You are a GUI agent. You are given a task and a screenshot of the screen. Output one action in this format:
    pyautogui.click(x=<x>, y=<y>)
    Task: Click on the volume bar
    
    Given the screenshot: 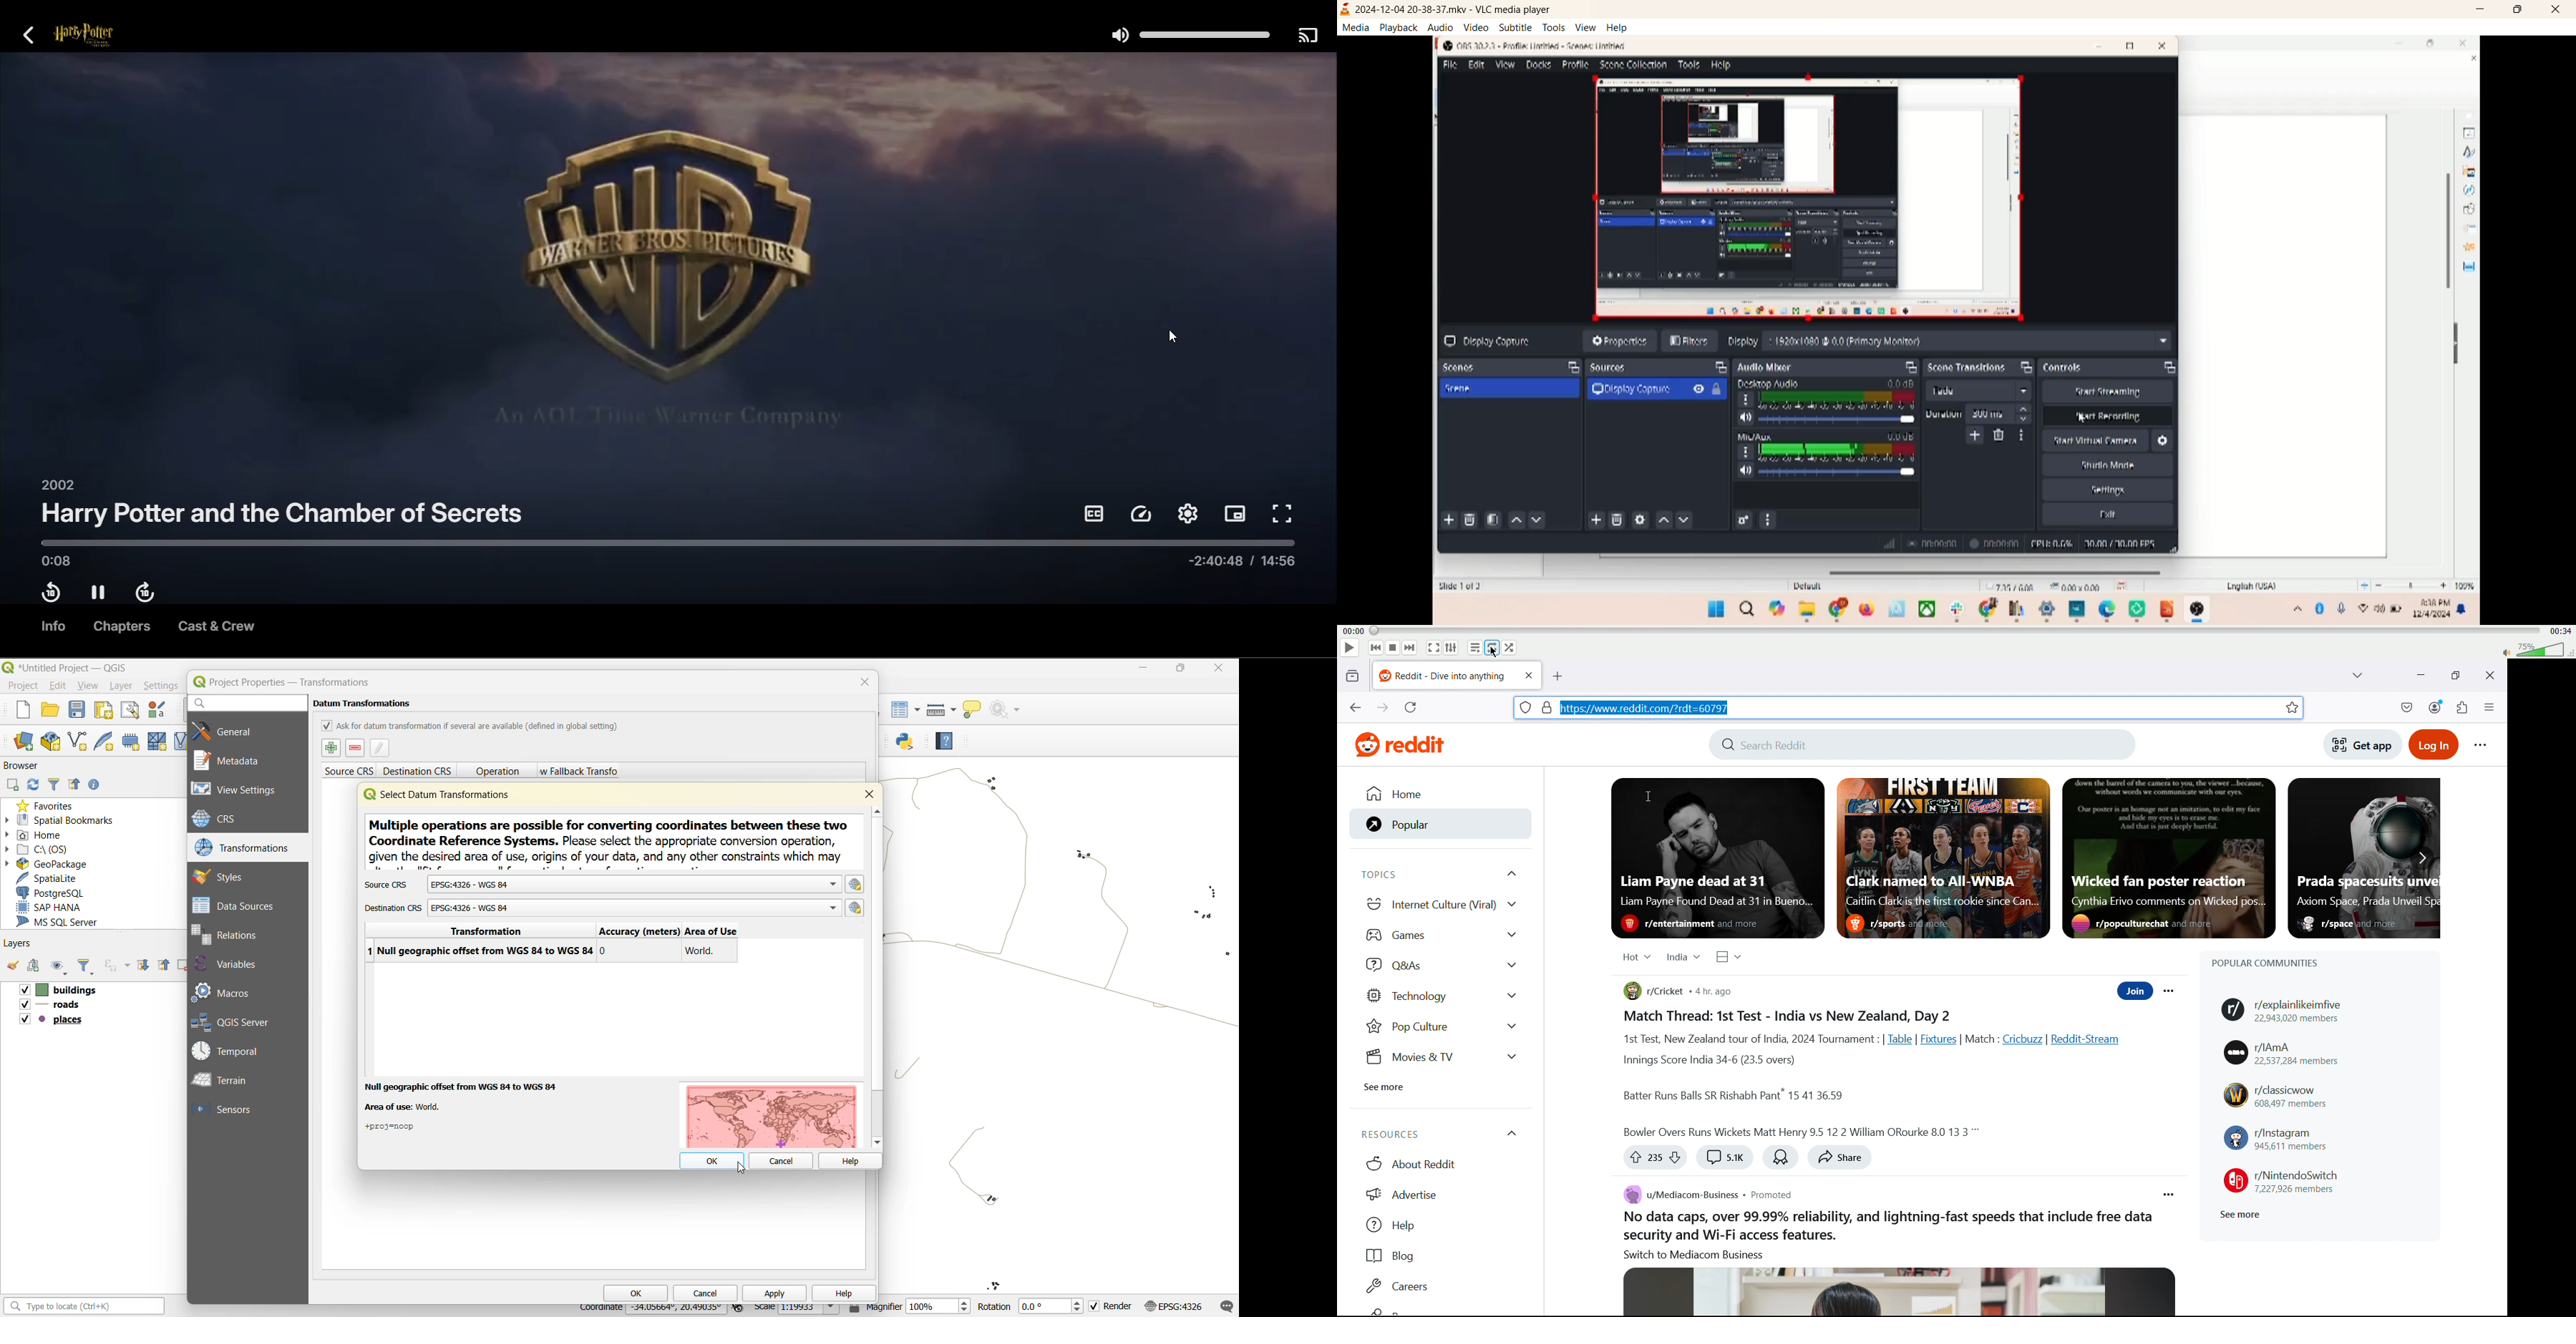 What is the action you would take?
    pyautogui.click(x=2547, y=649)
    